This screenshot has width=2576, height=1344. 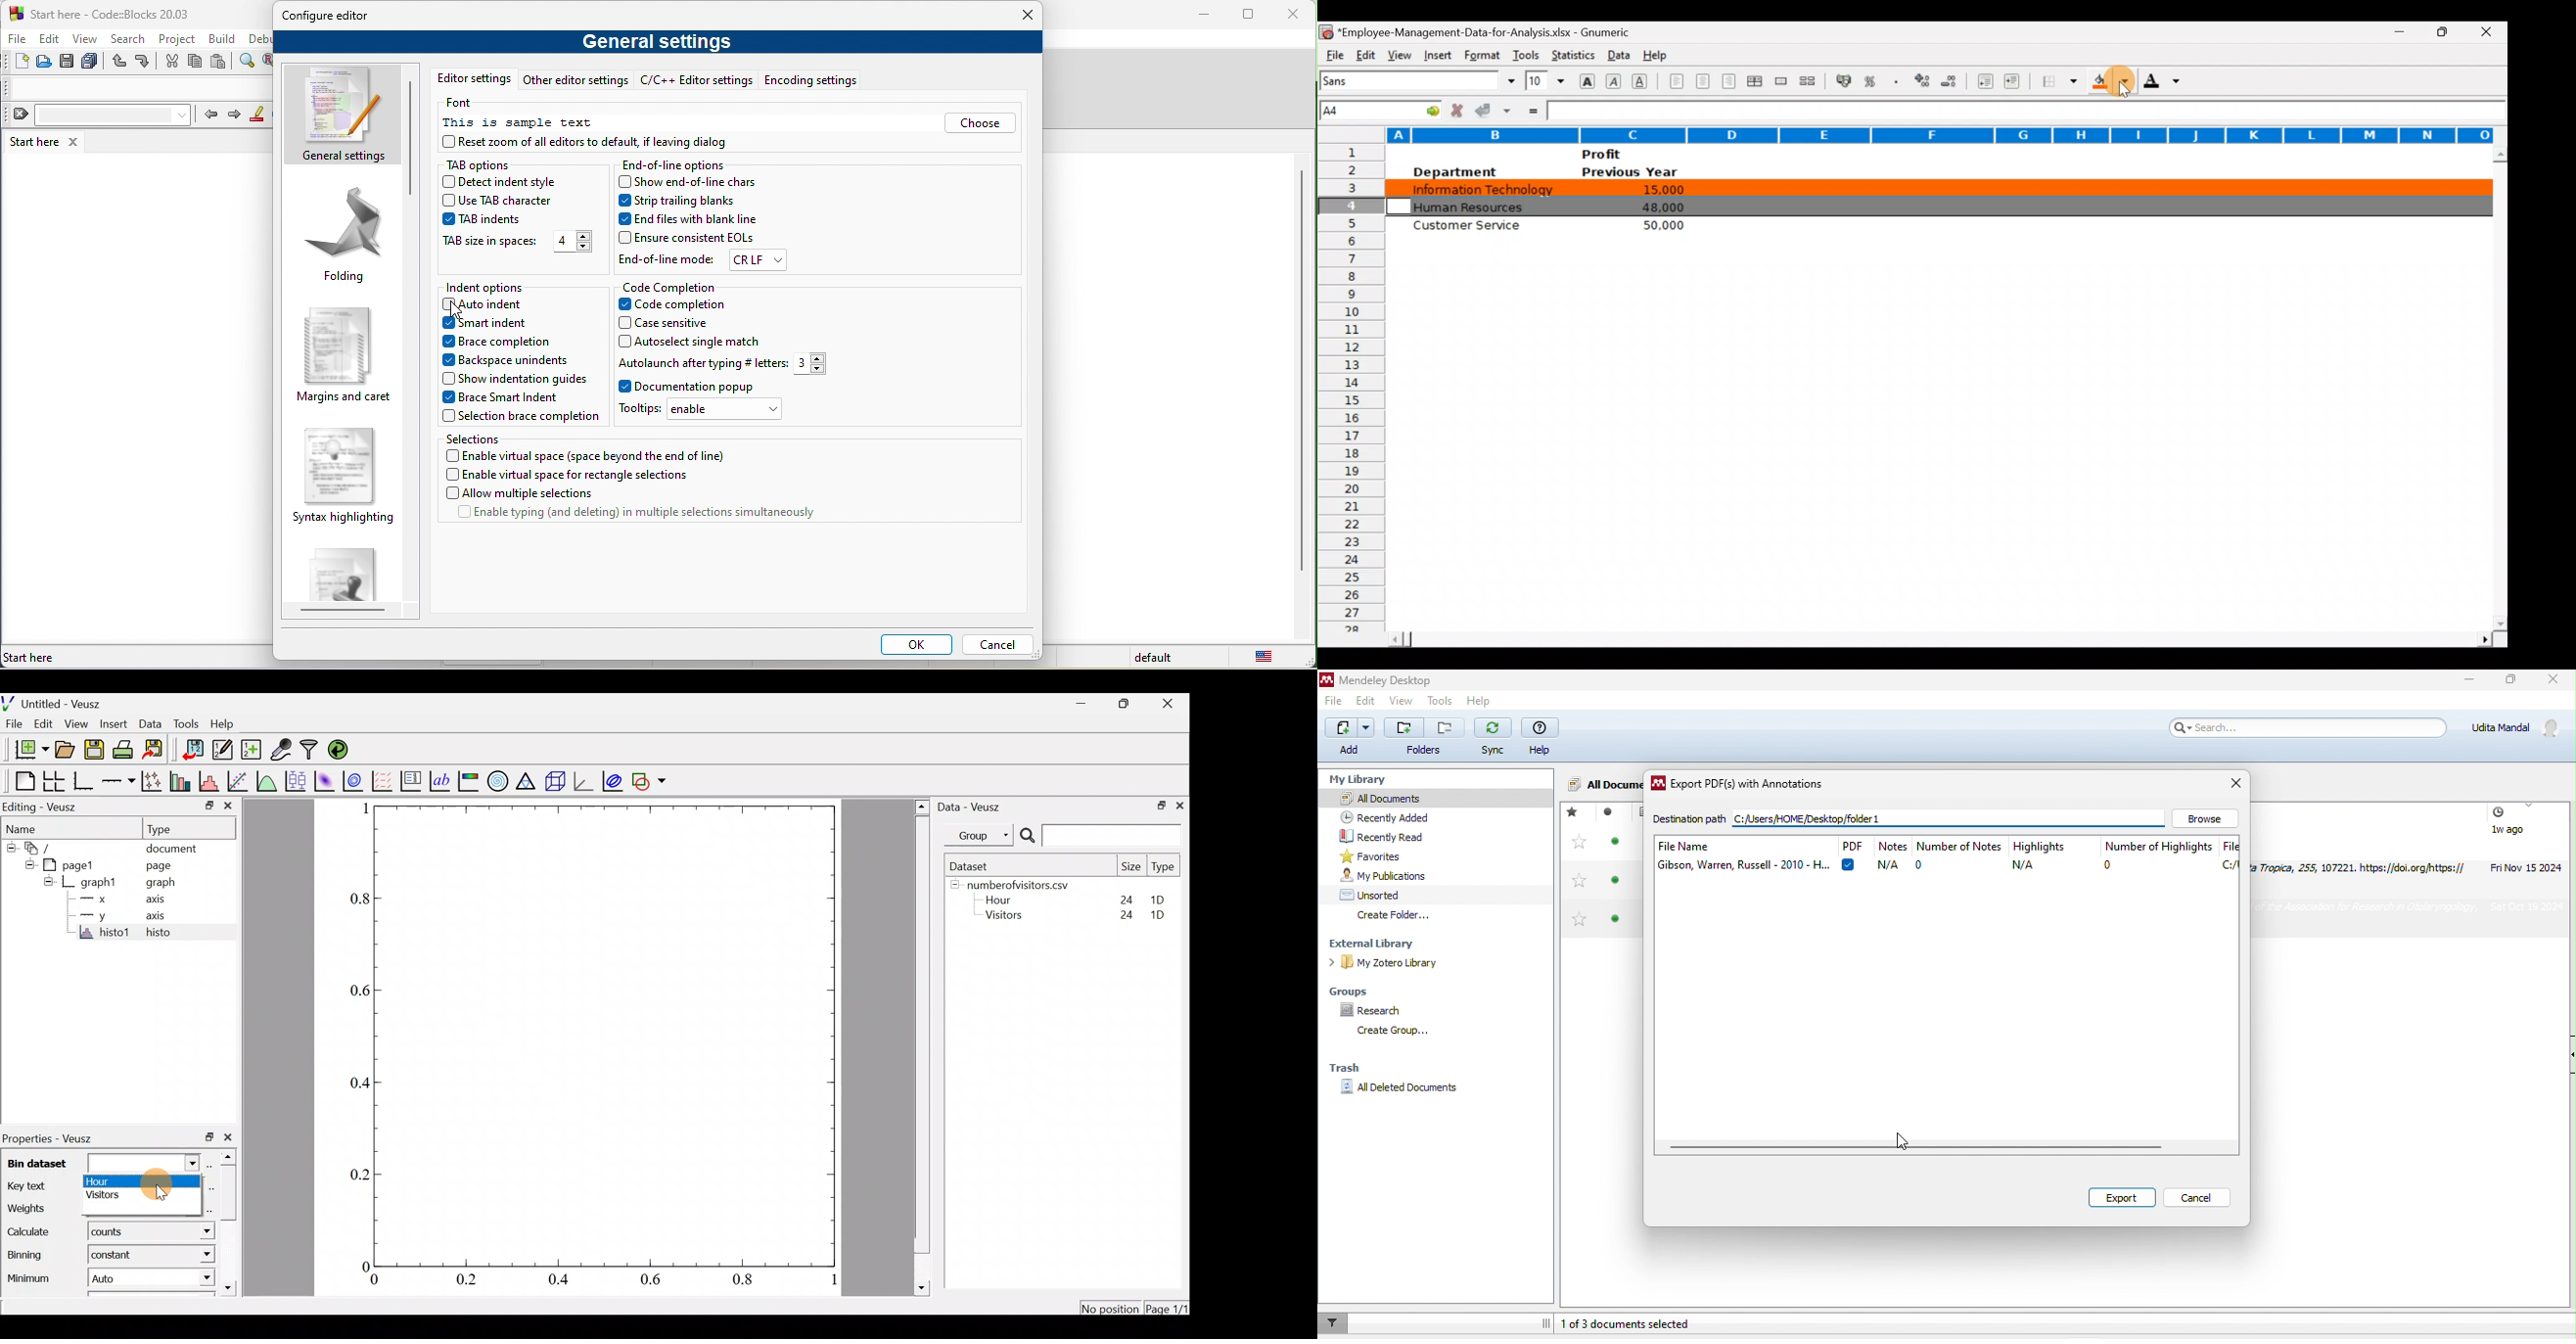 I want to click on View, so click(x=77, y=723).